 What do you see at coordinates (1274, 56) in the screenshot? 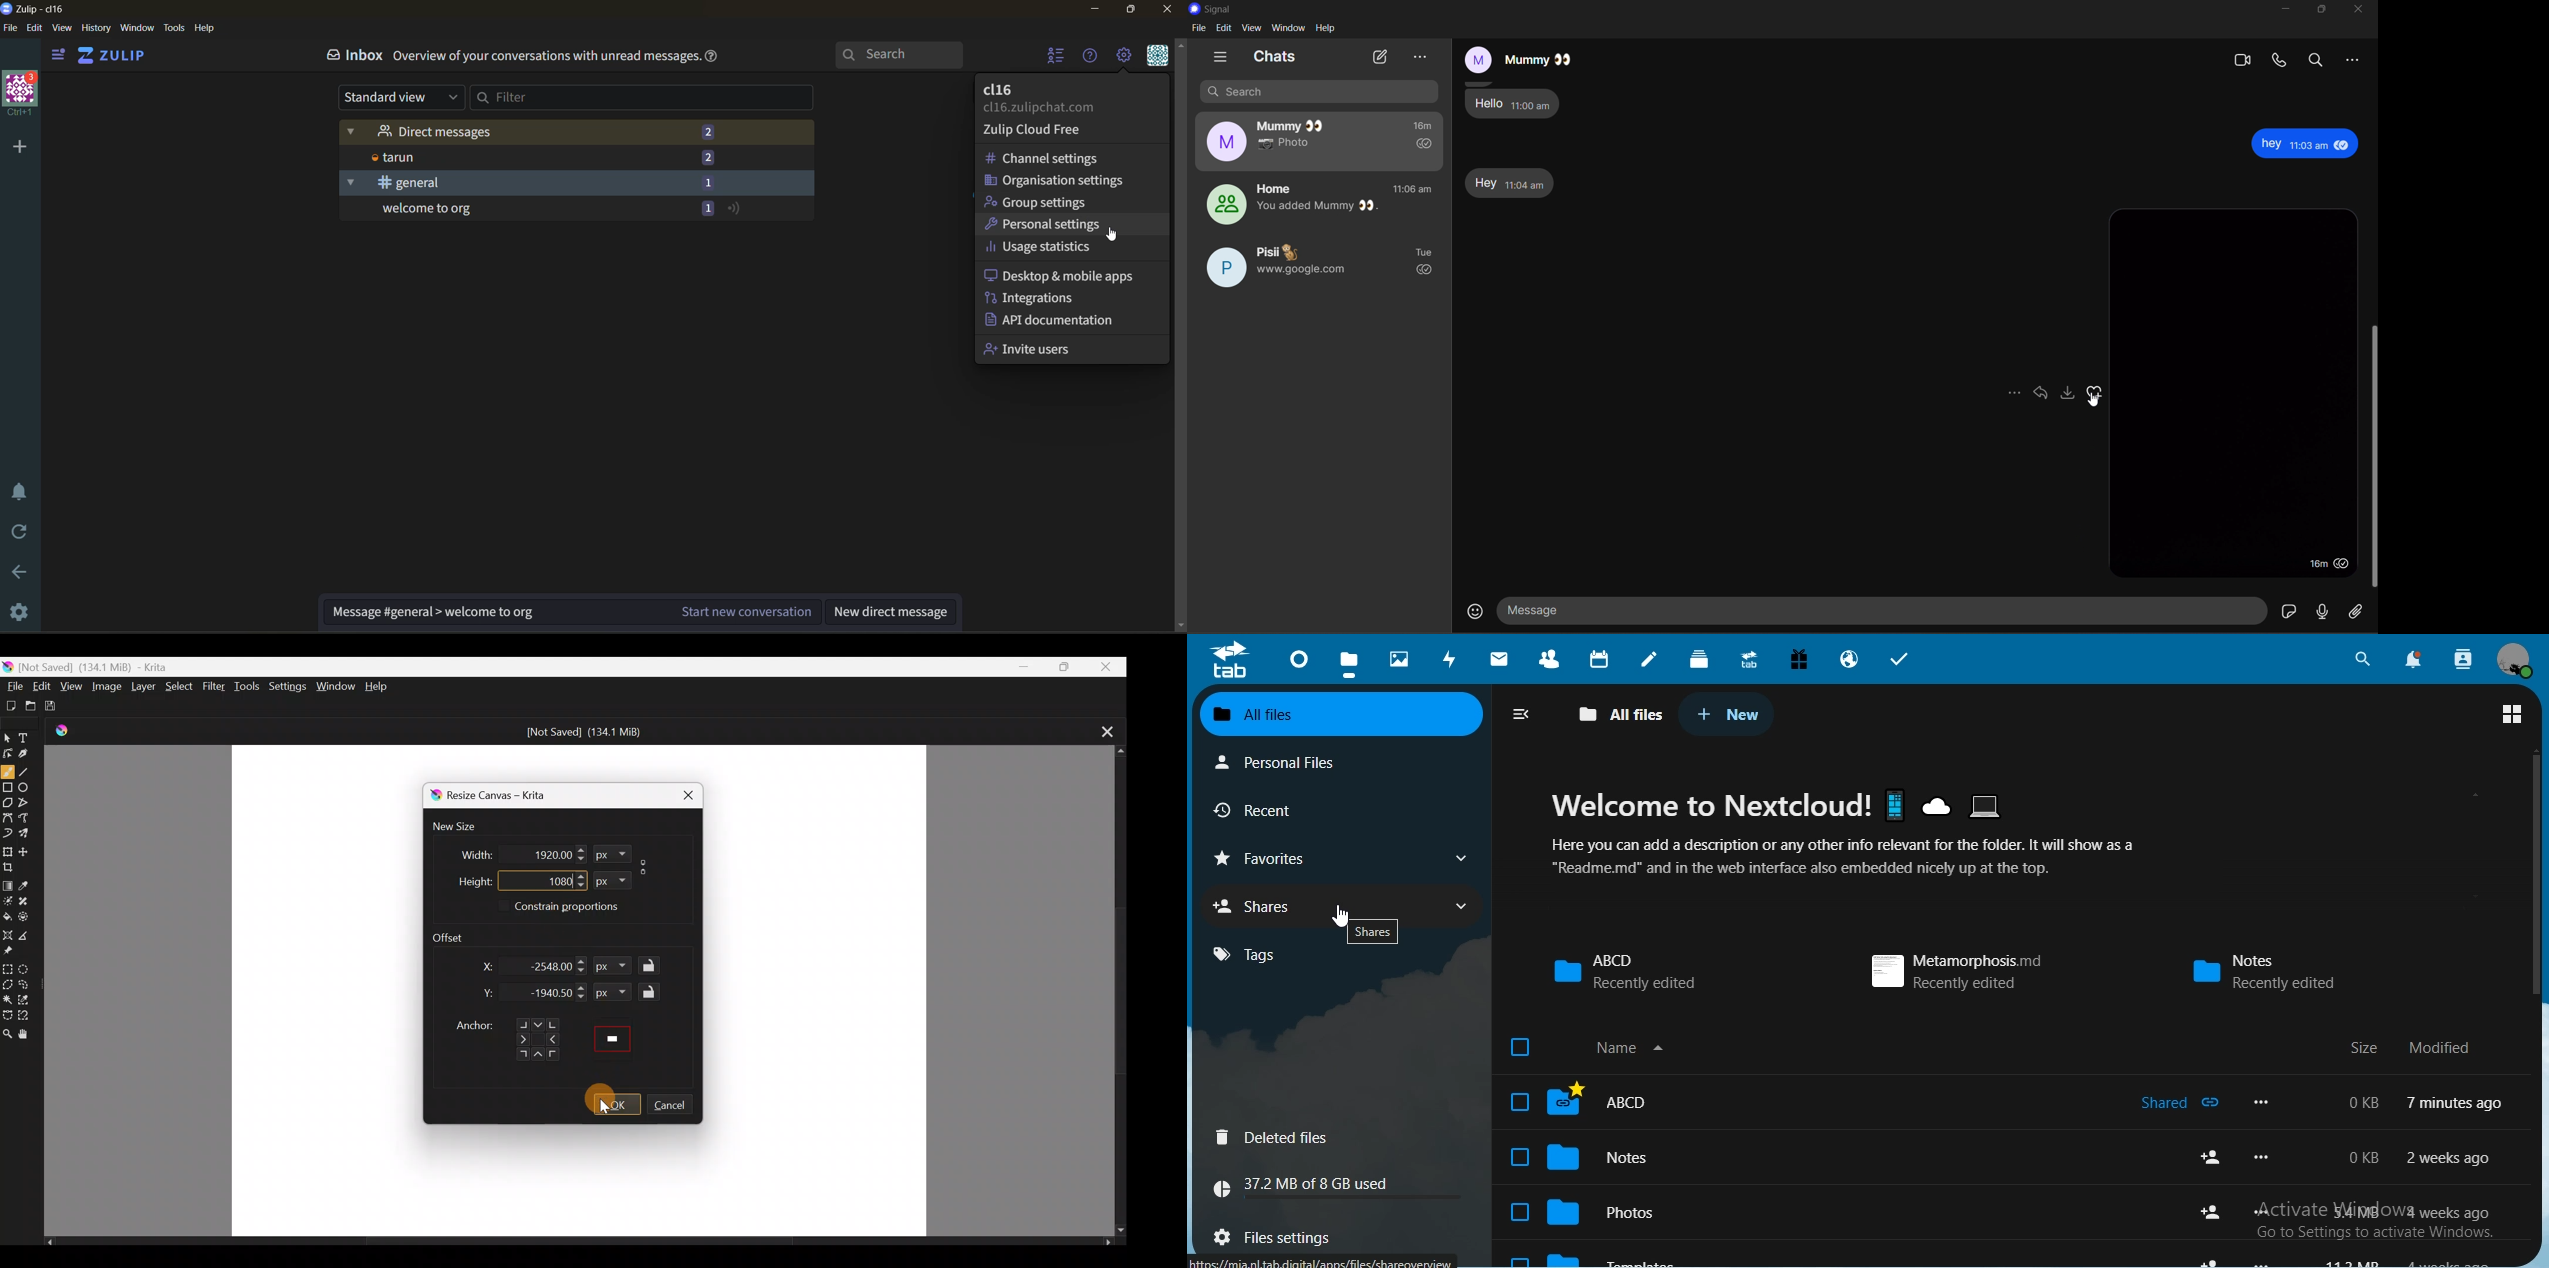
I see `chats` at bounding box center [1274, 56].